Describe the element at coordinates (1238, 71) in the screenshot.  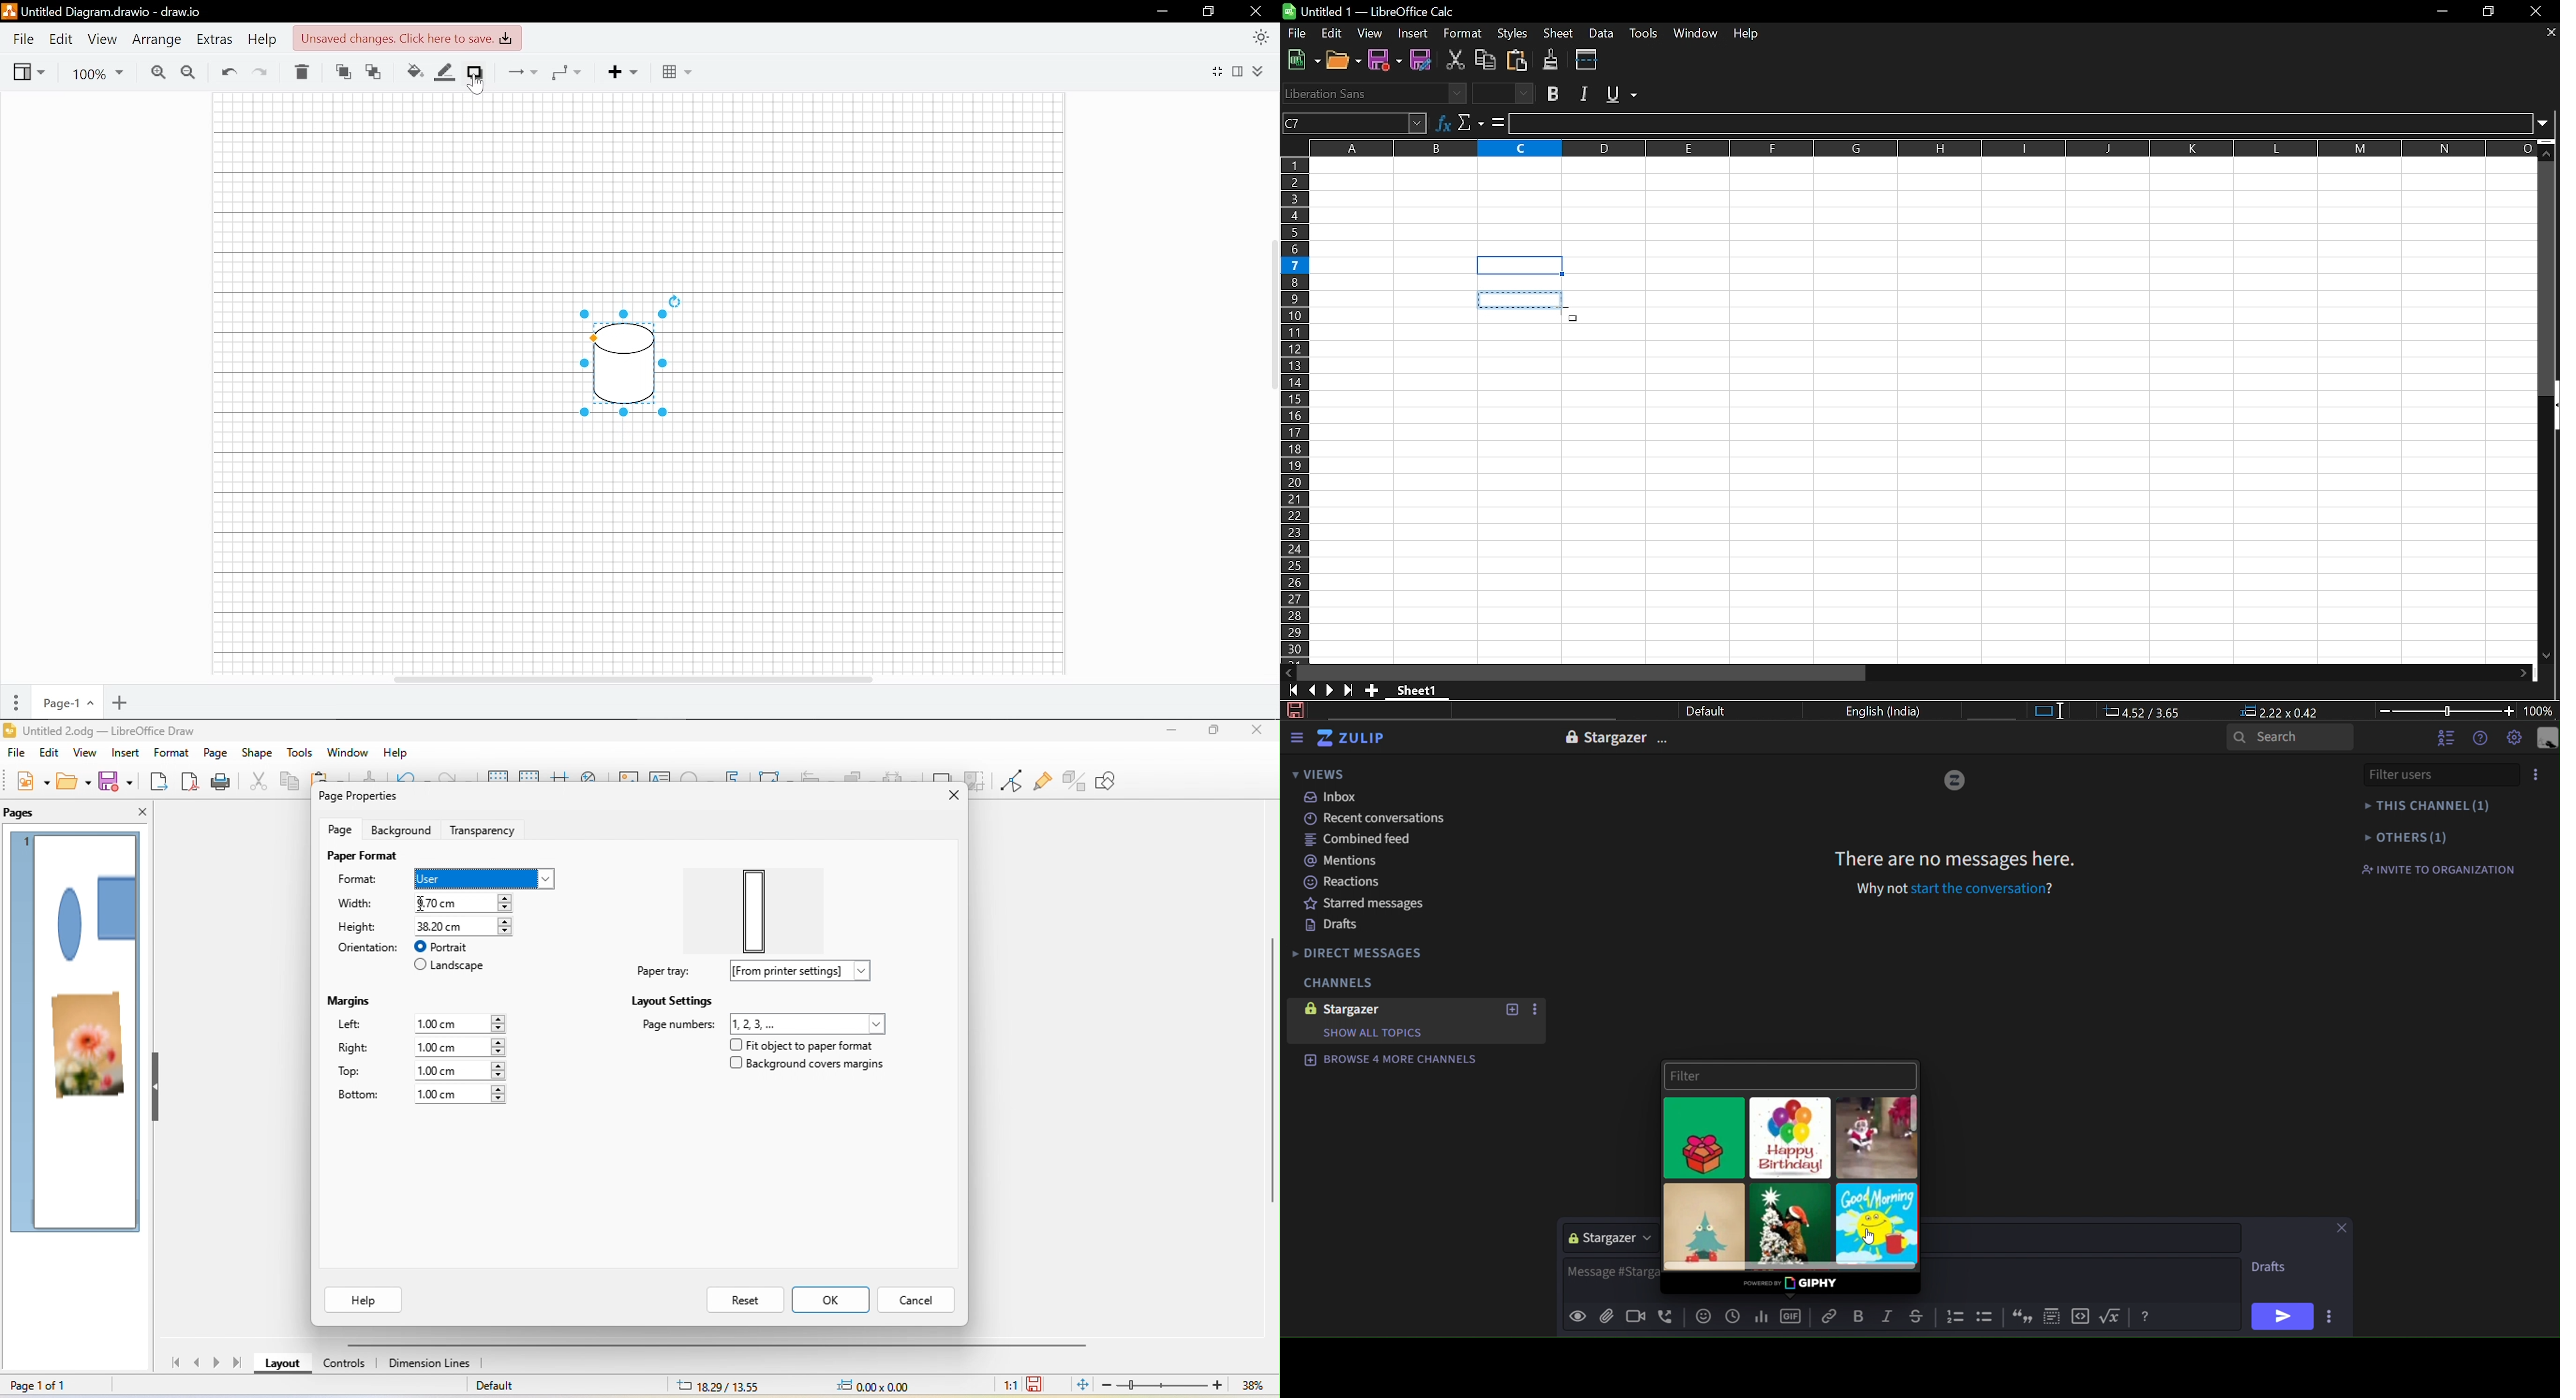
I see `Format` at that location.